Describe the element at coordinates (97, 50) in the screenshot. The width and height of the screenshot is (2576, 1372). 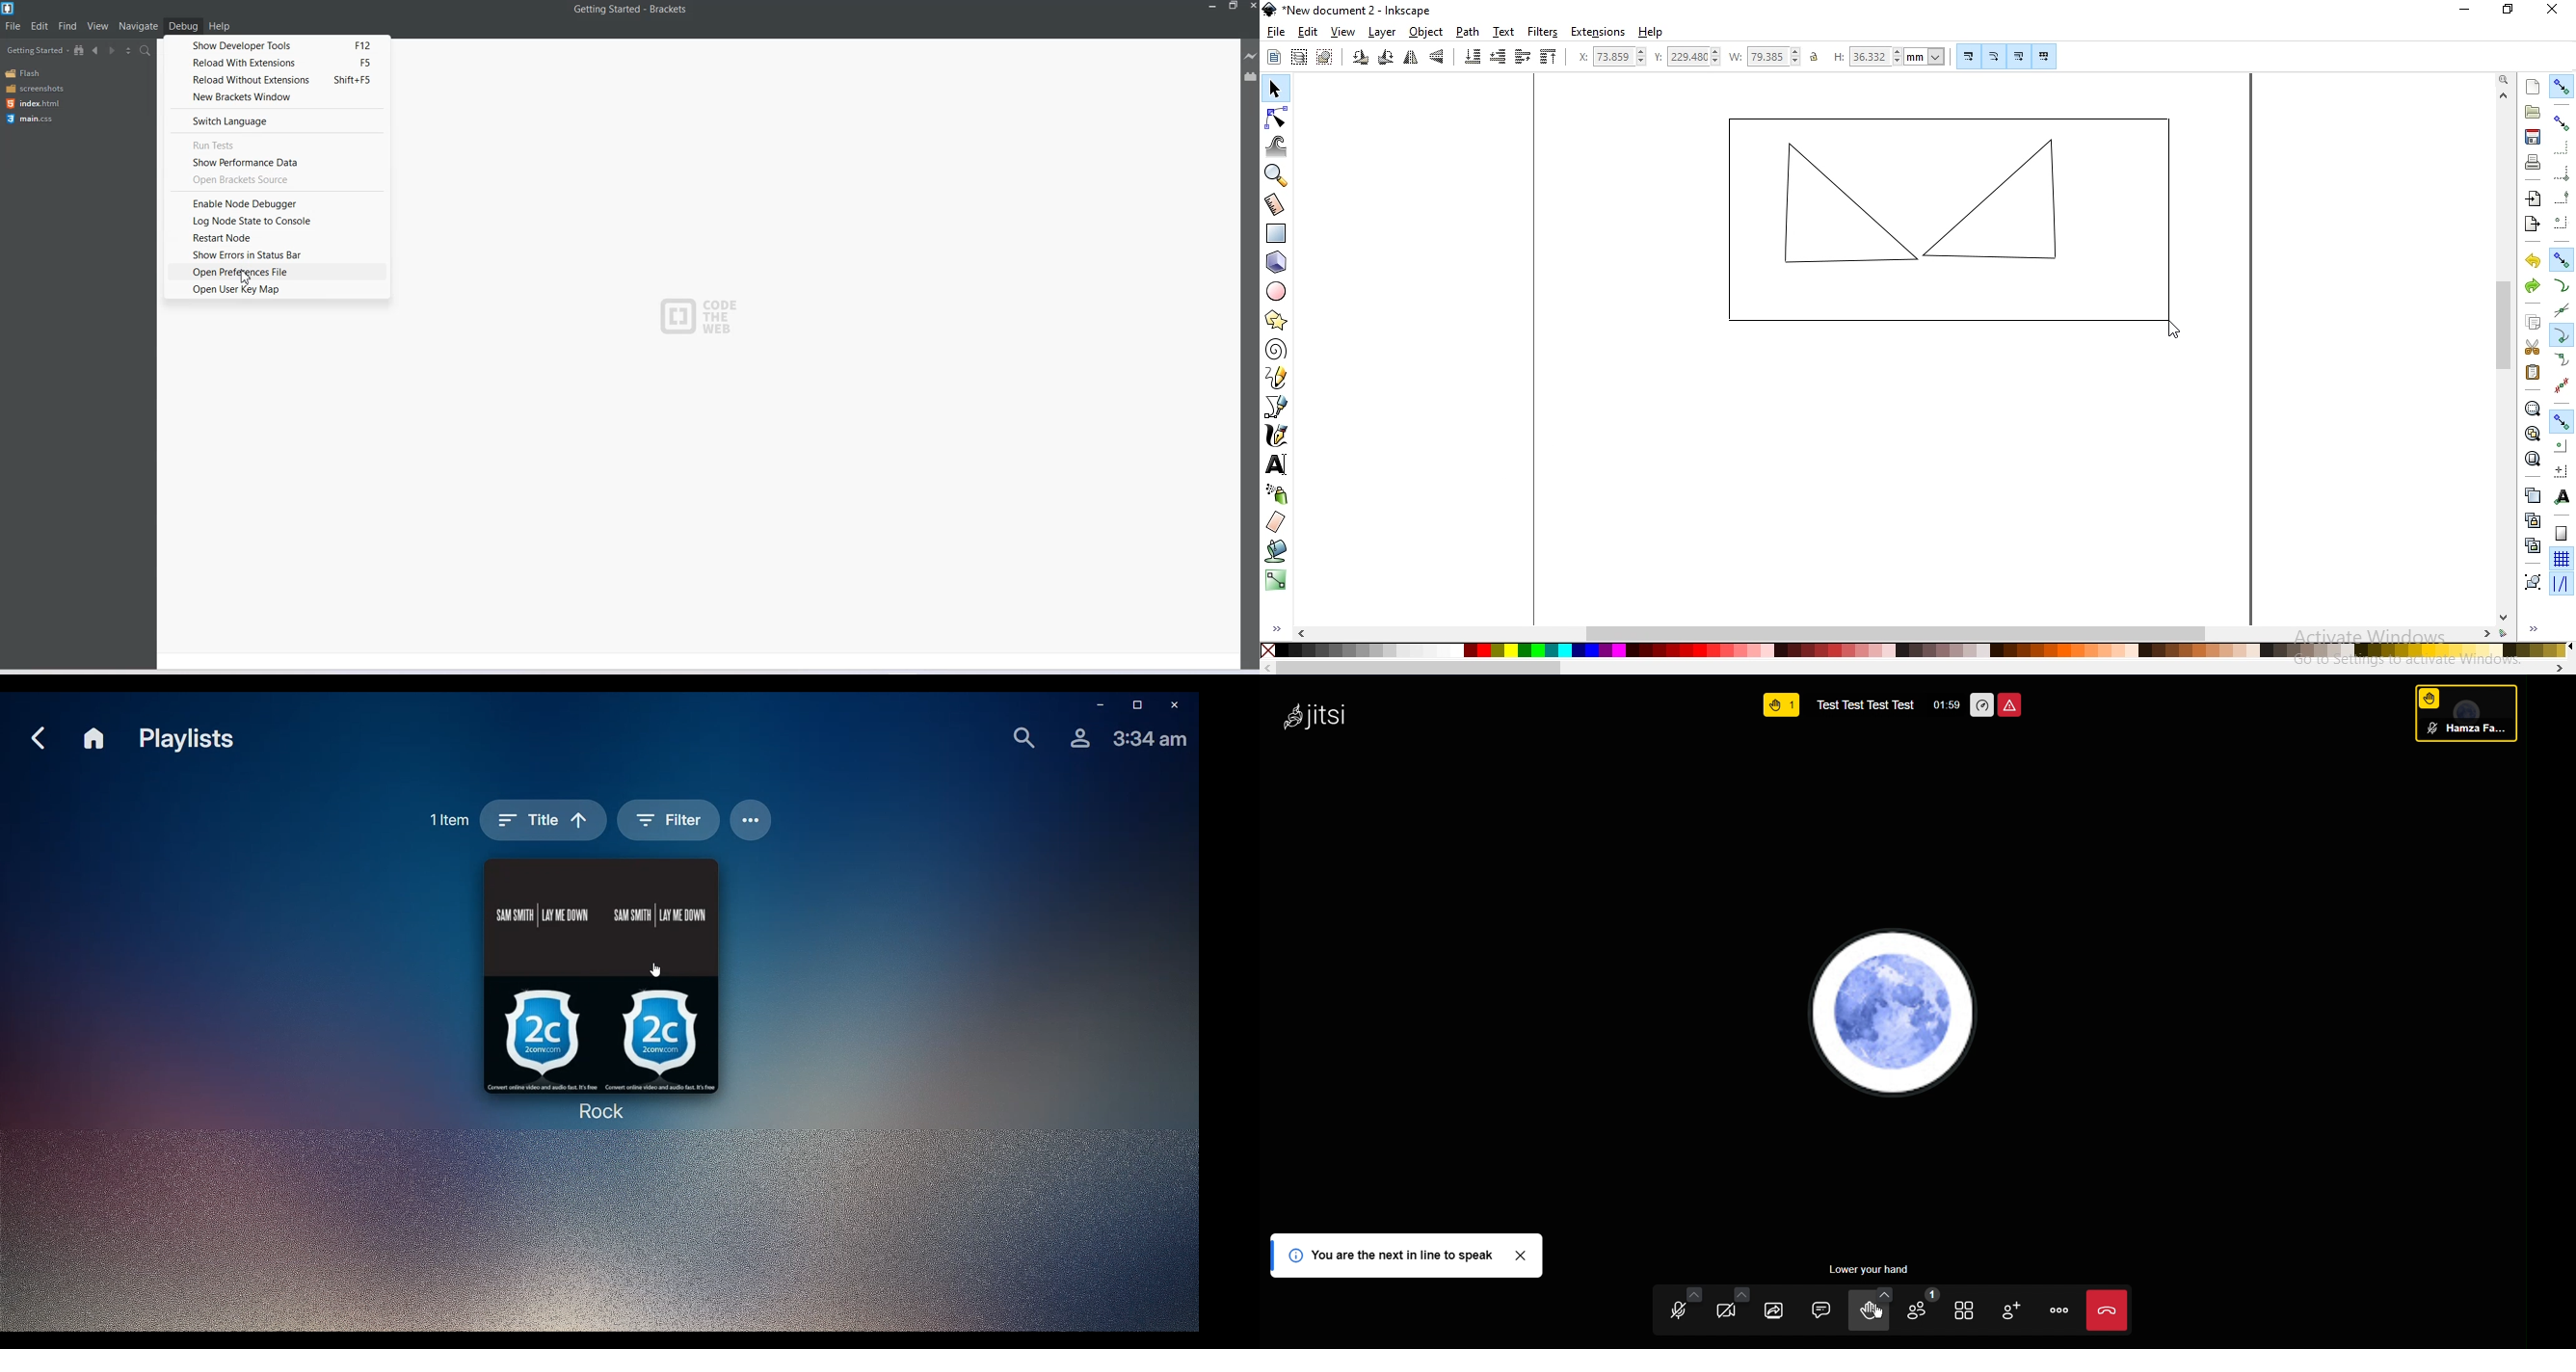
I see `Navigate Backward` at that location.